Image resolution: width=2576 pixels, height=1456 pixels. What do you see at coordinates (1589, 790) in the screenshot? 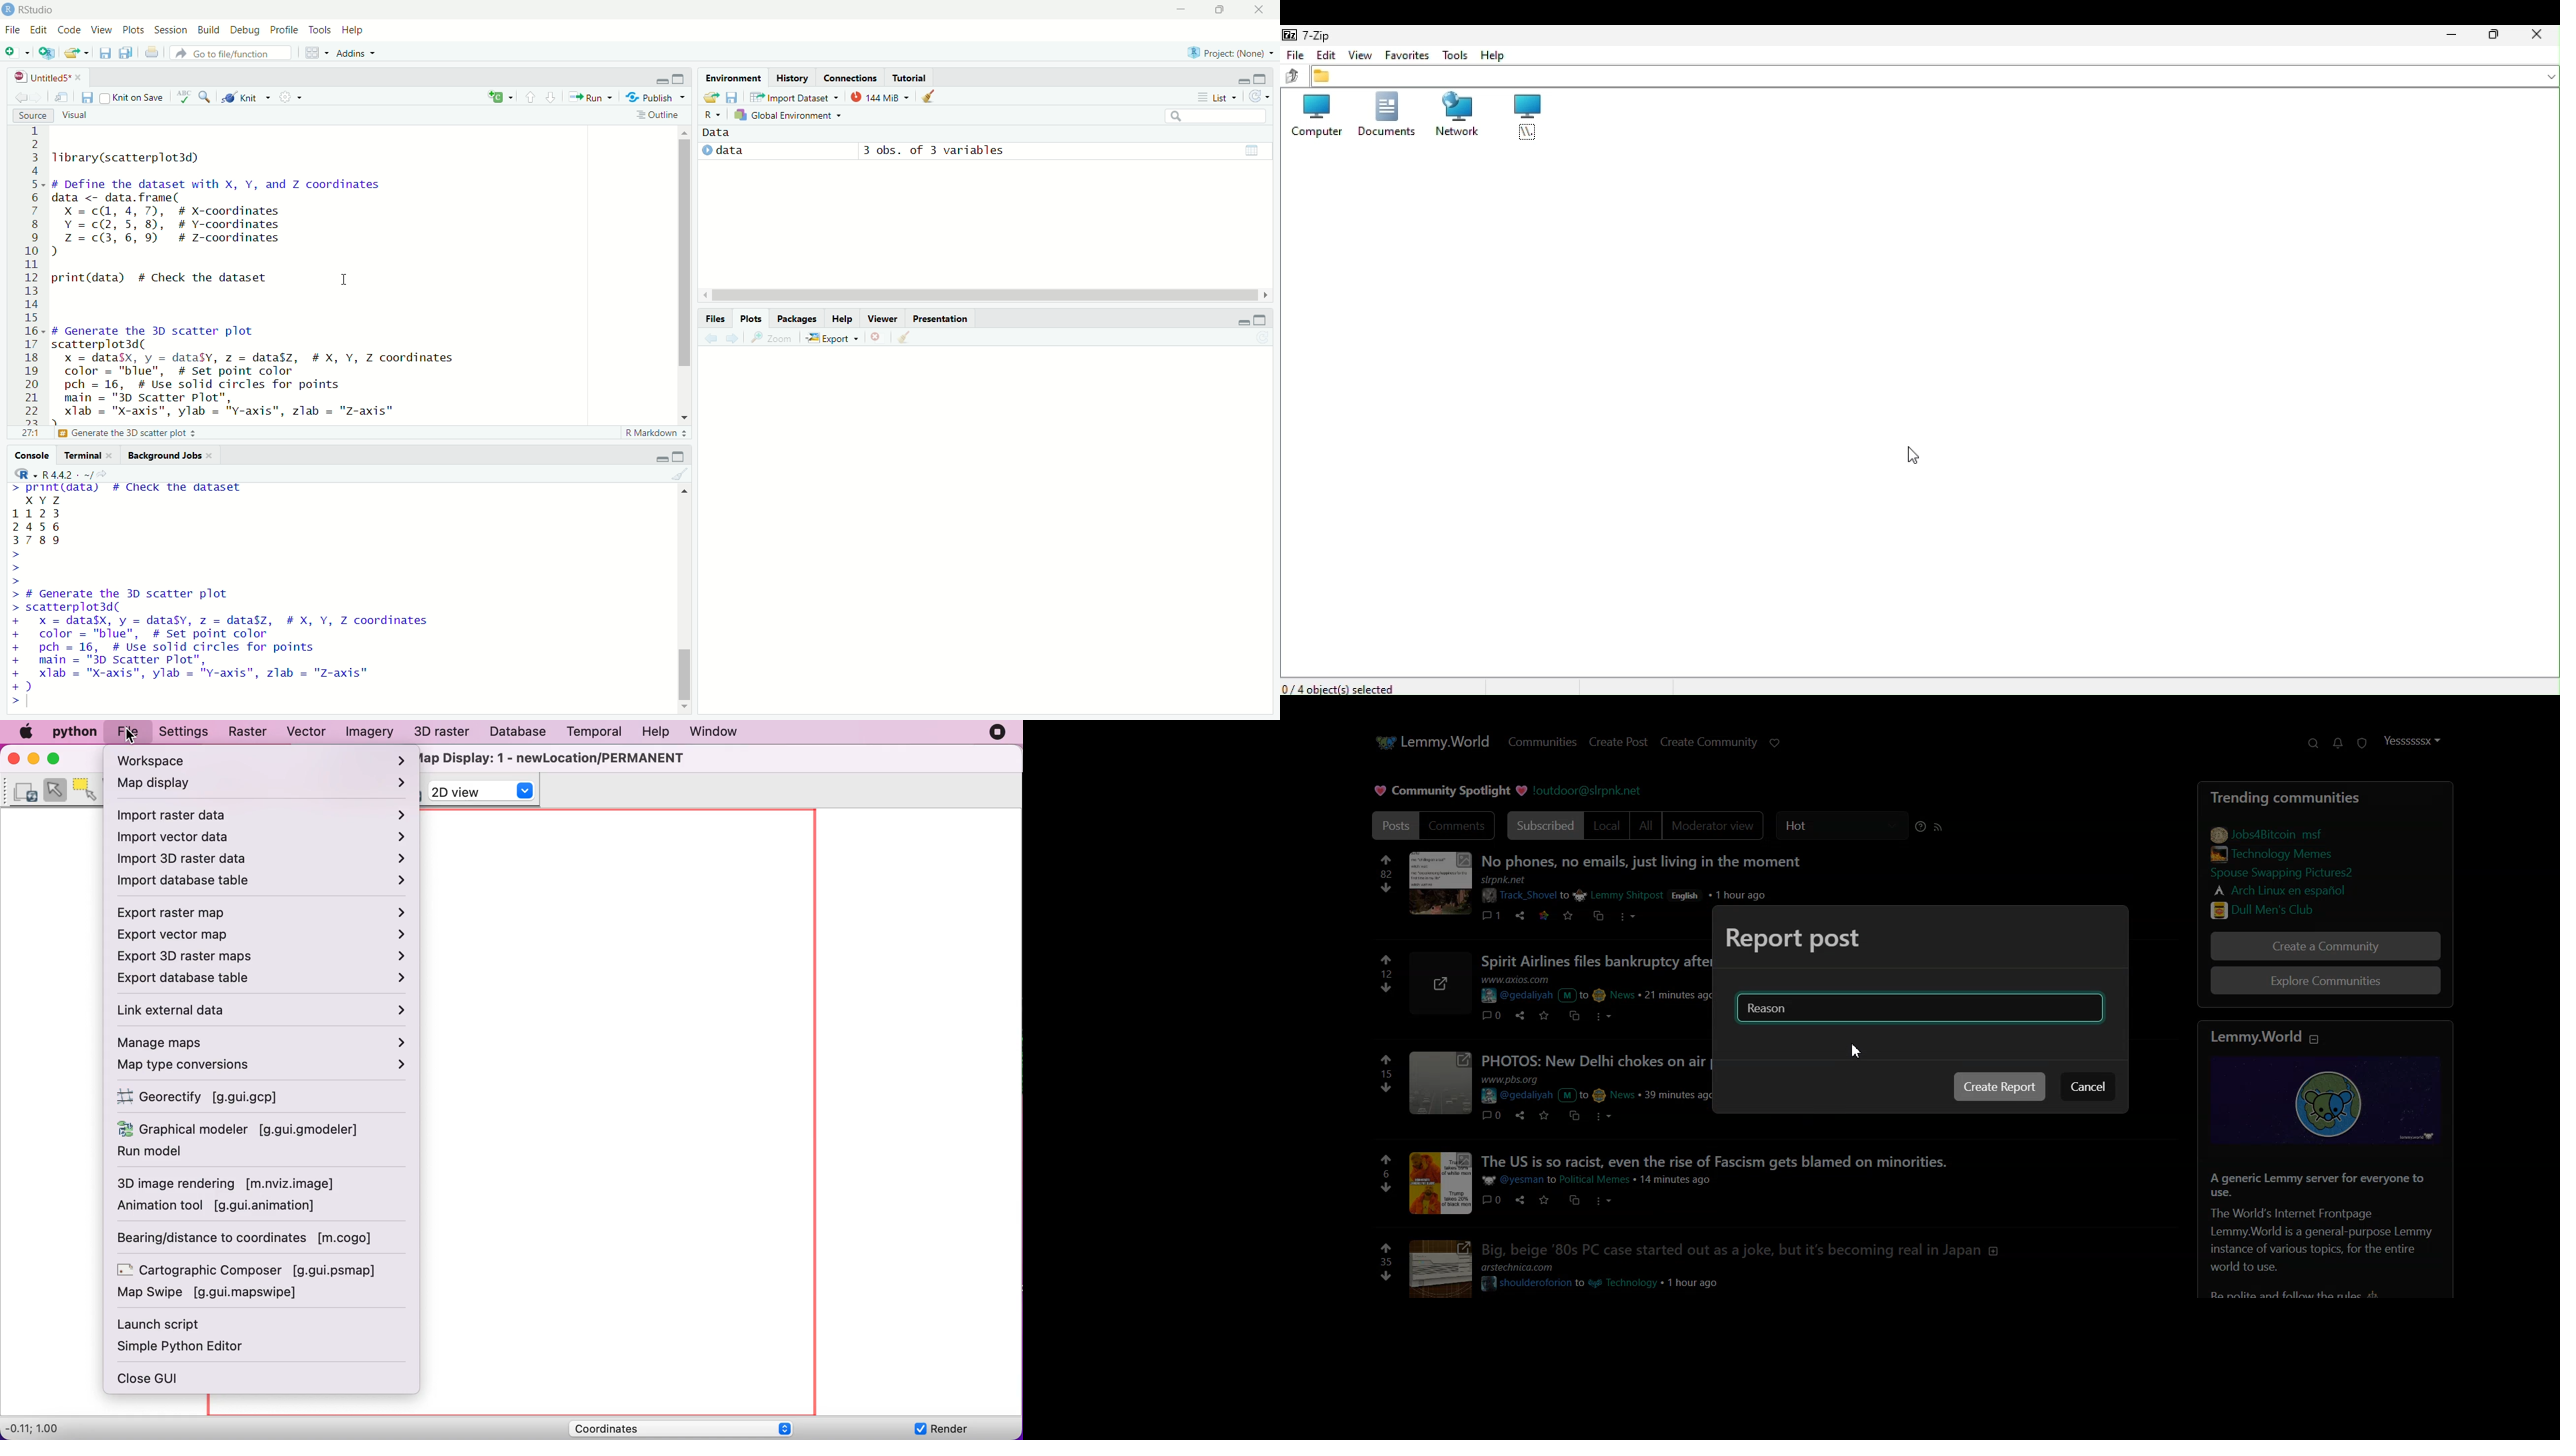
I see `Hyperlink` at bounding box center [1589, 790].